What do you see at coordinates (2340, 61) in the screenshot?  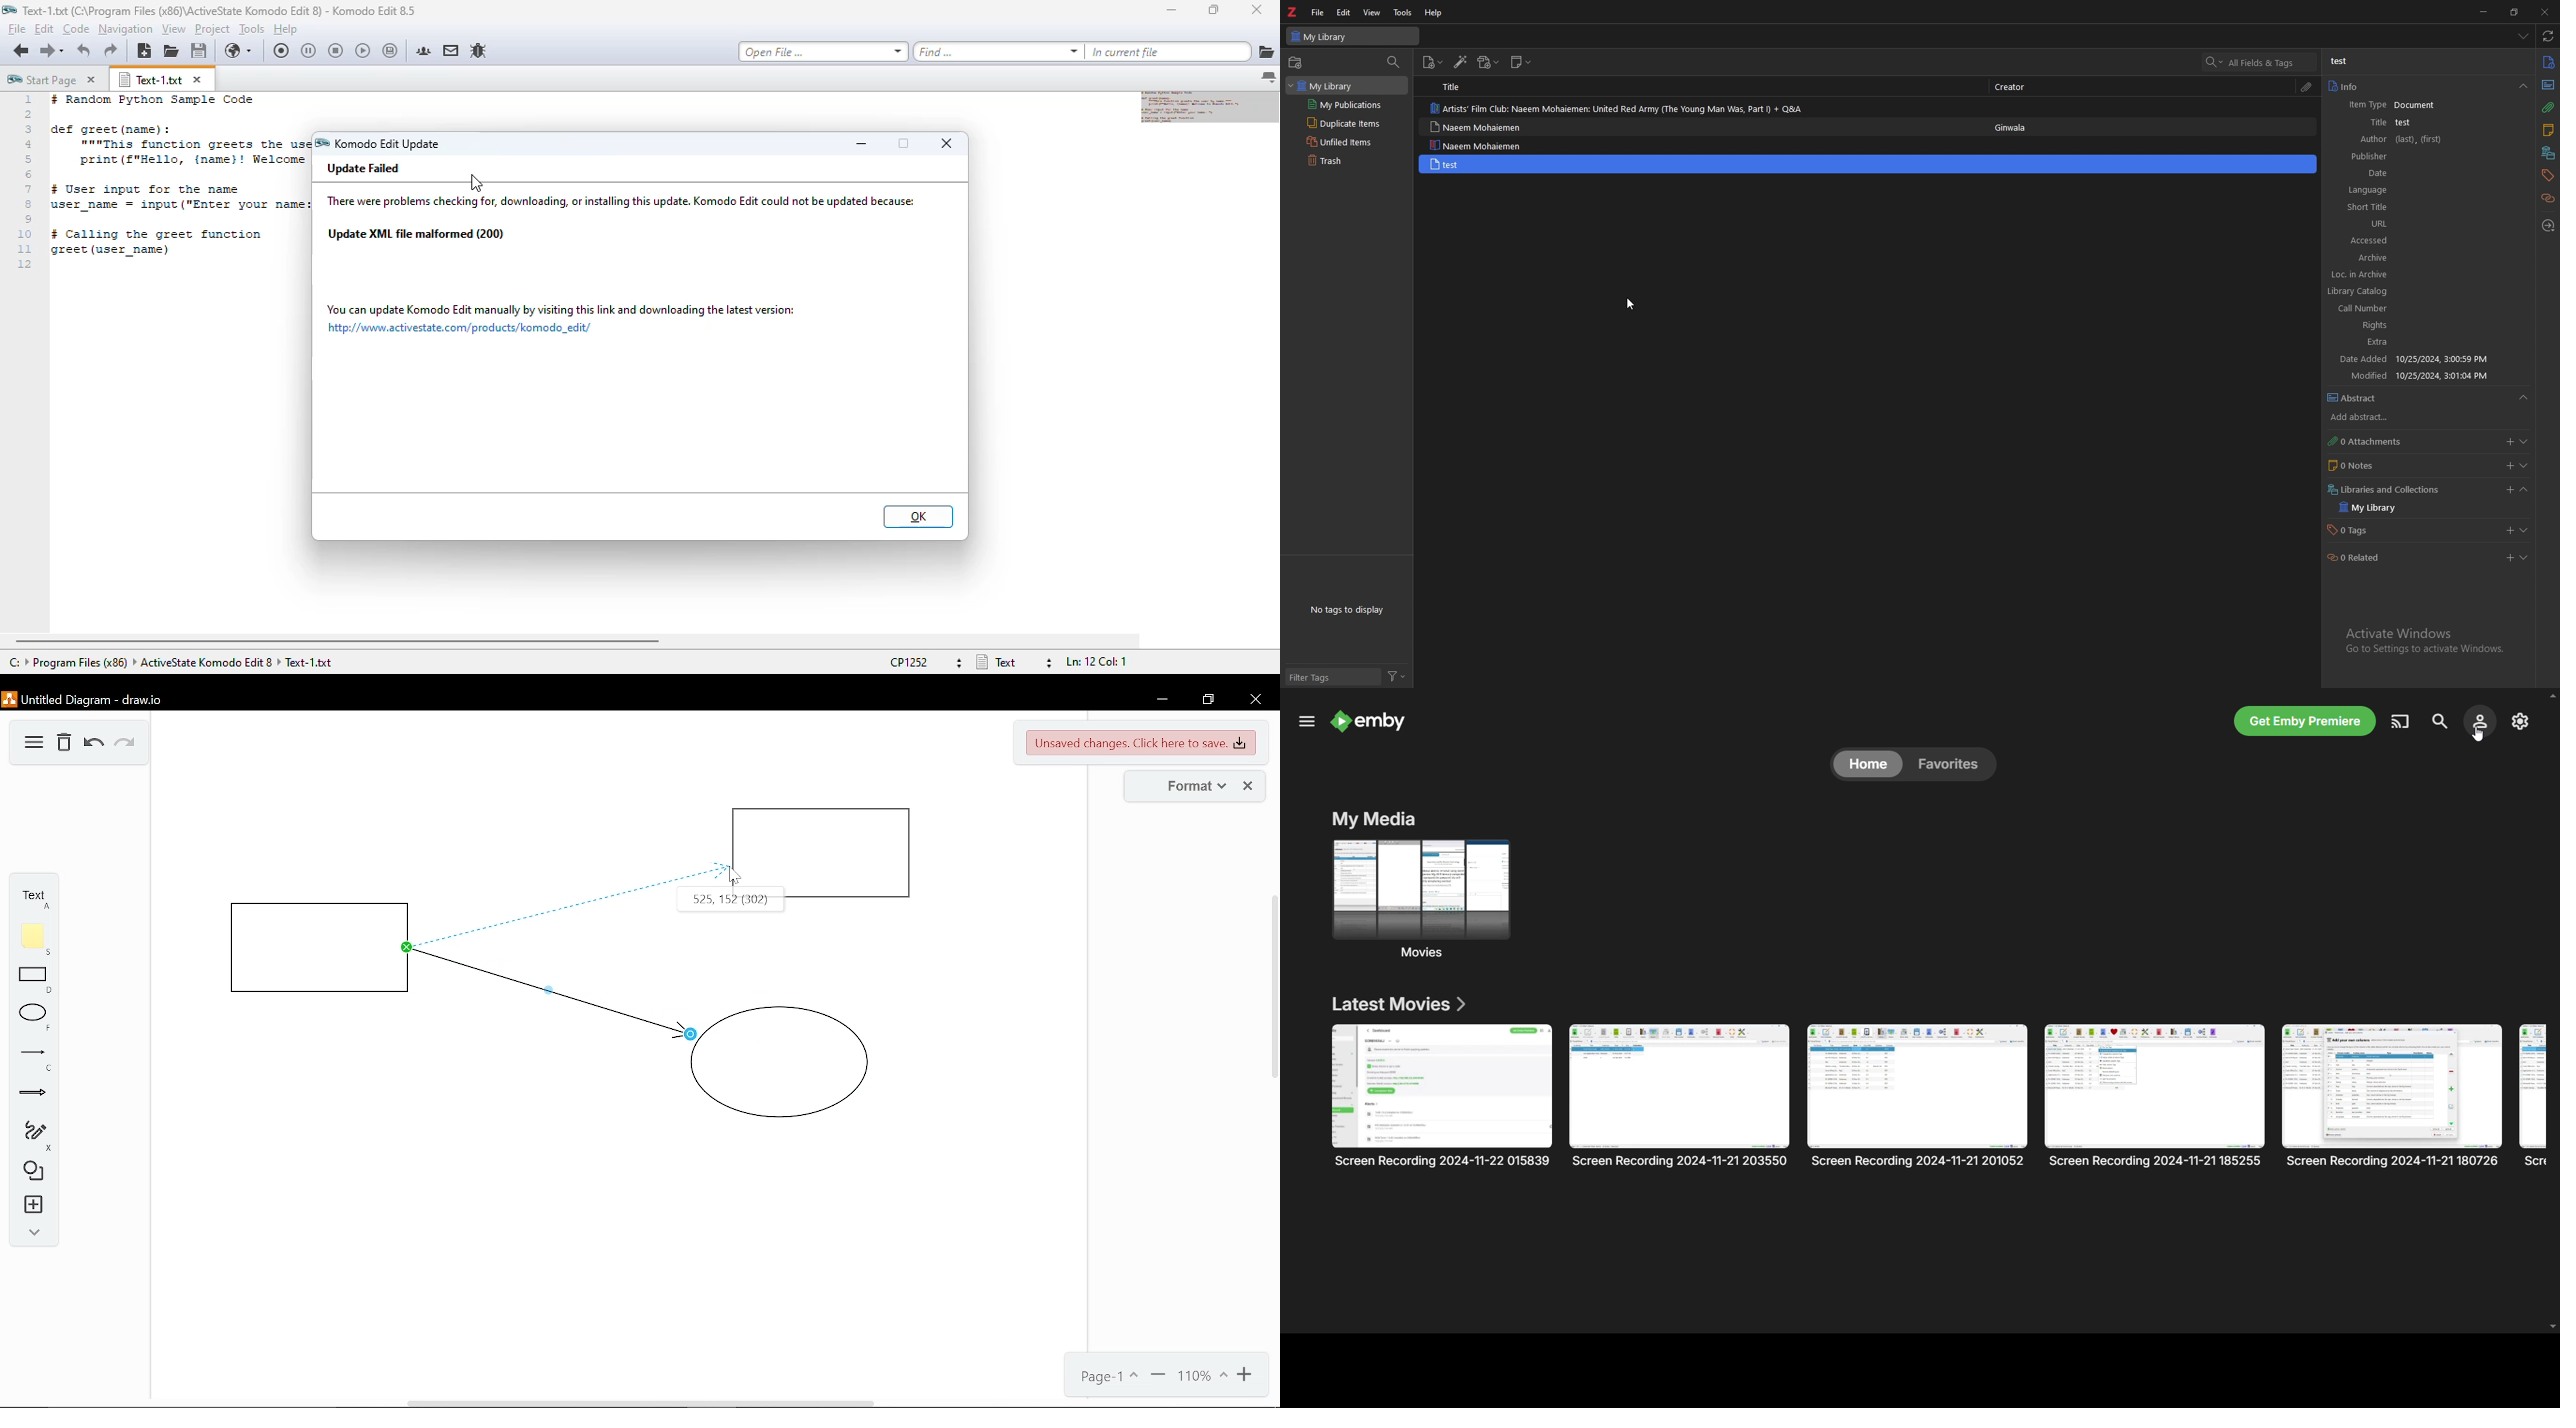 I see `test` at bounding box center [2340, 61].